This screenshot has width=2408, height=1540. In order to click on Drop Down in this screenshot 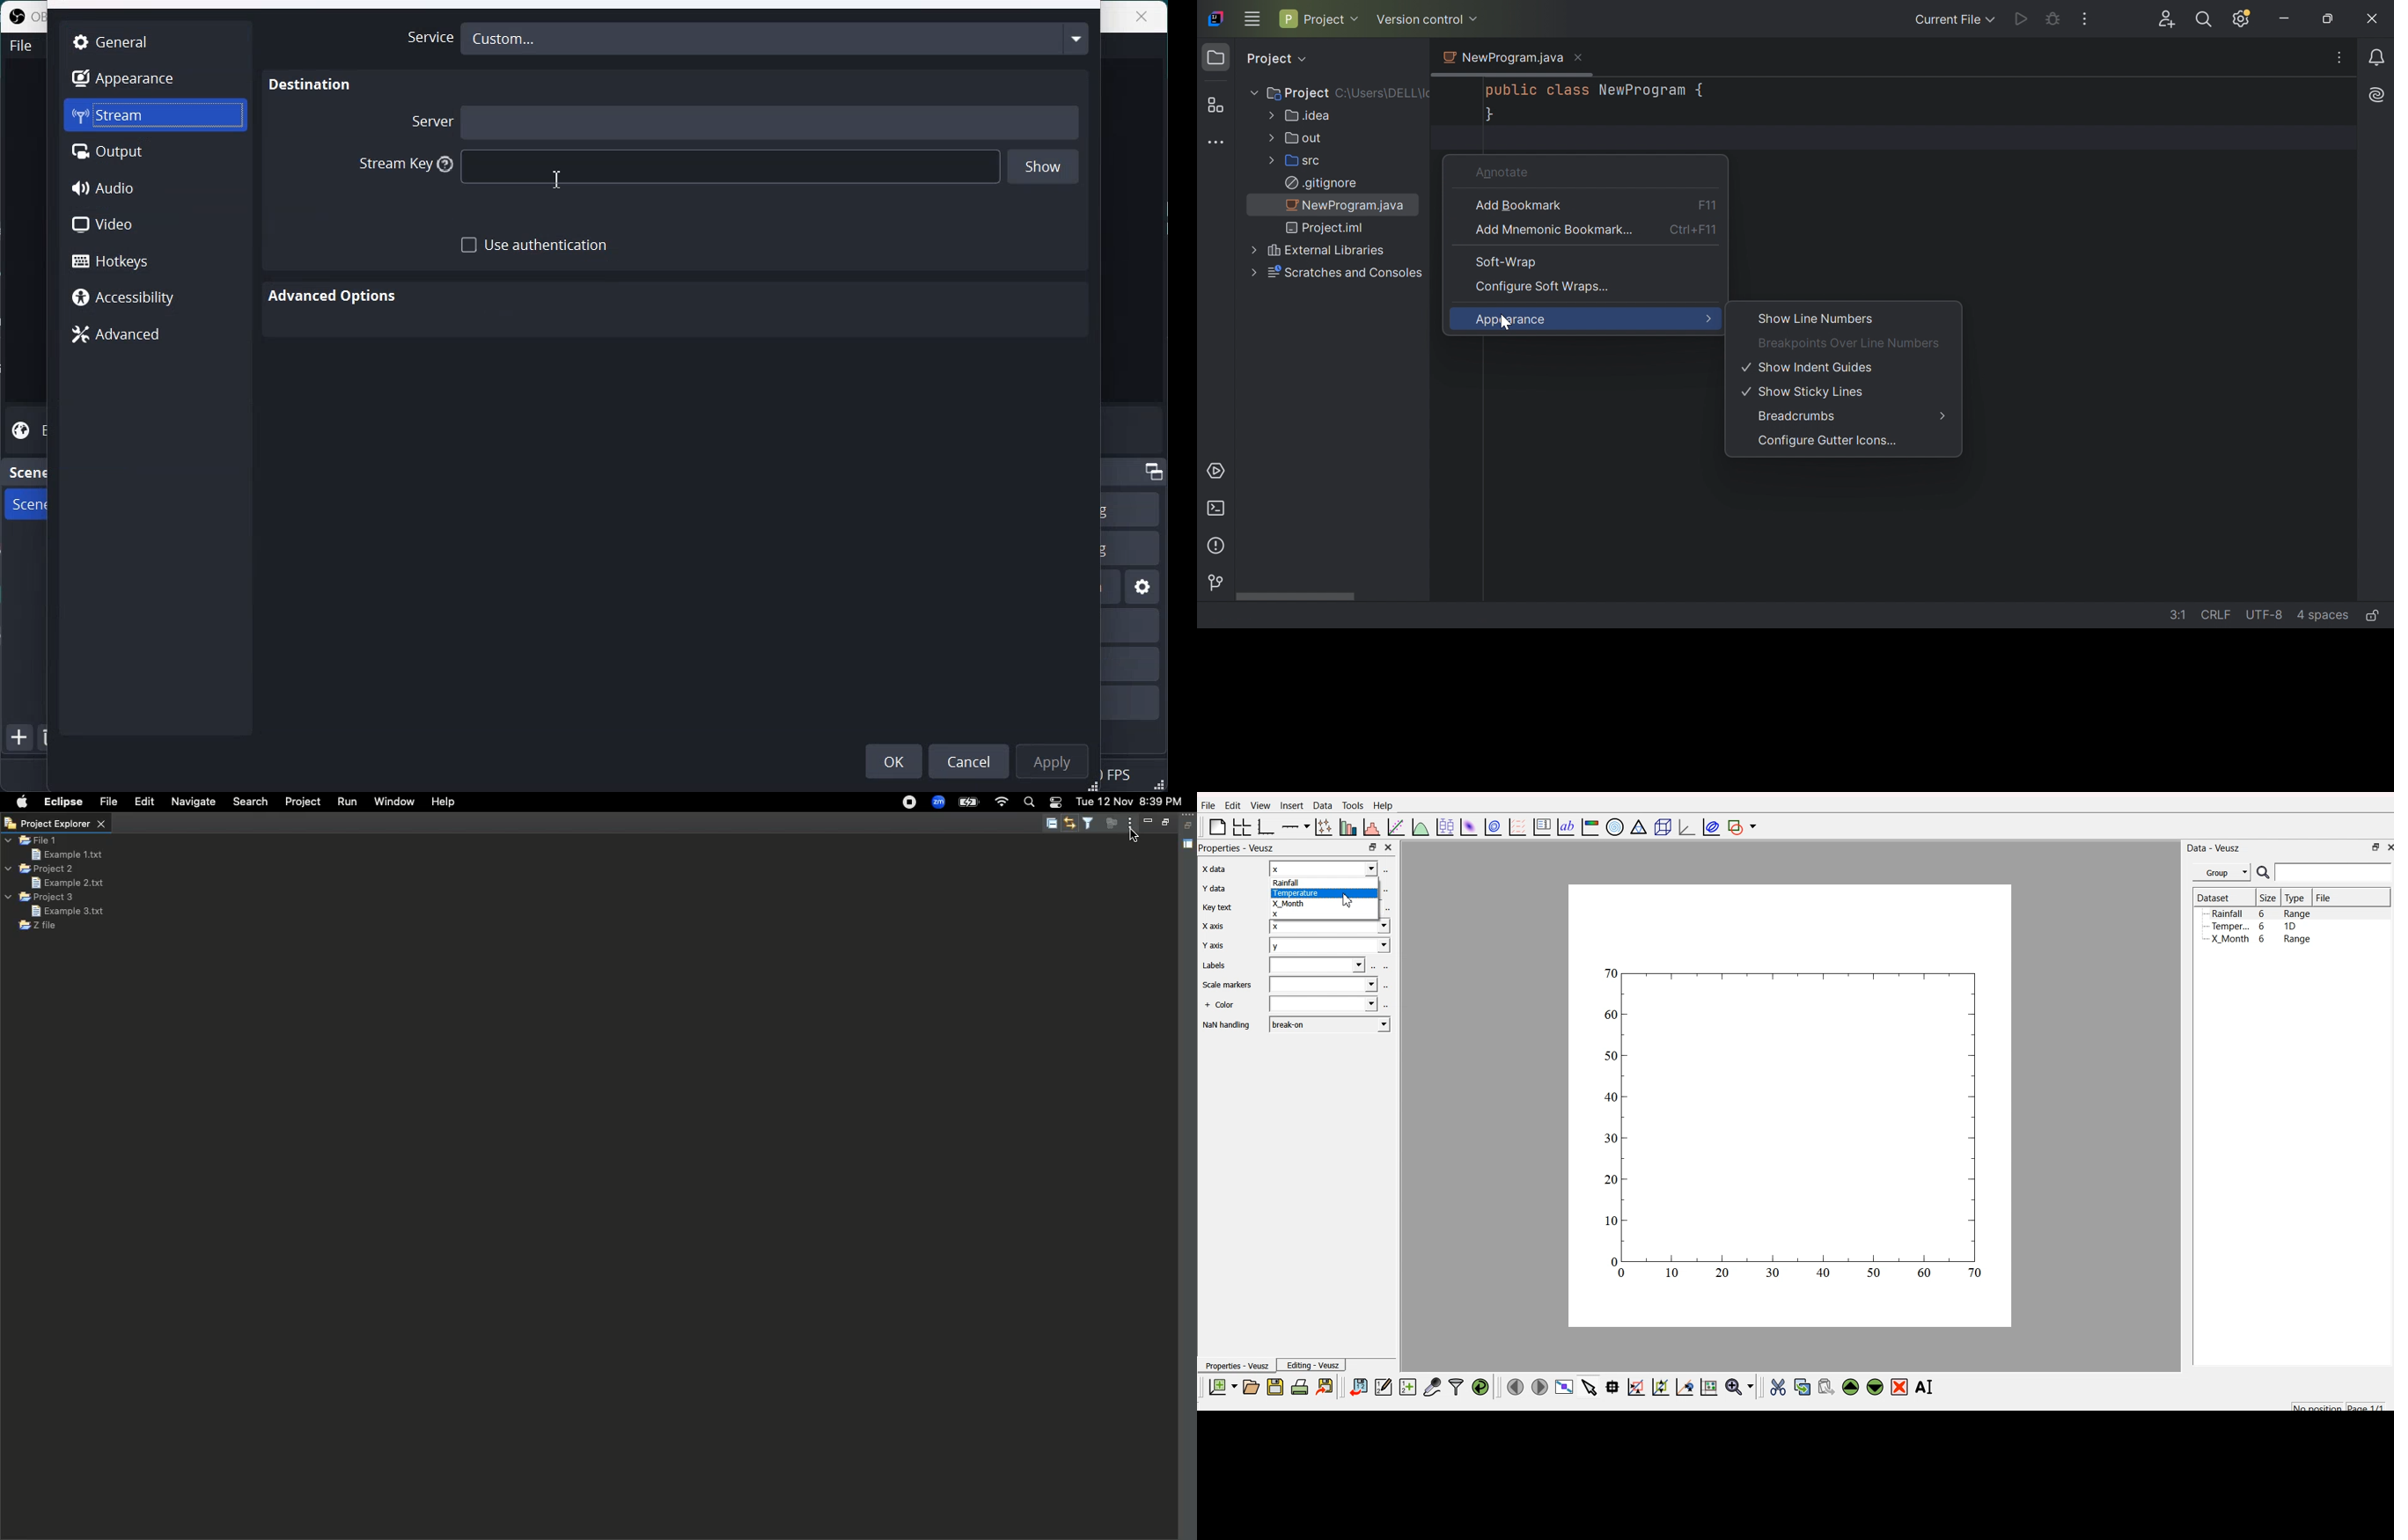, I will do `click(1993, 20)`.